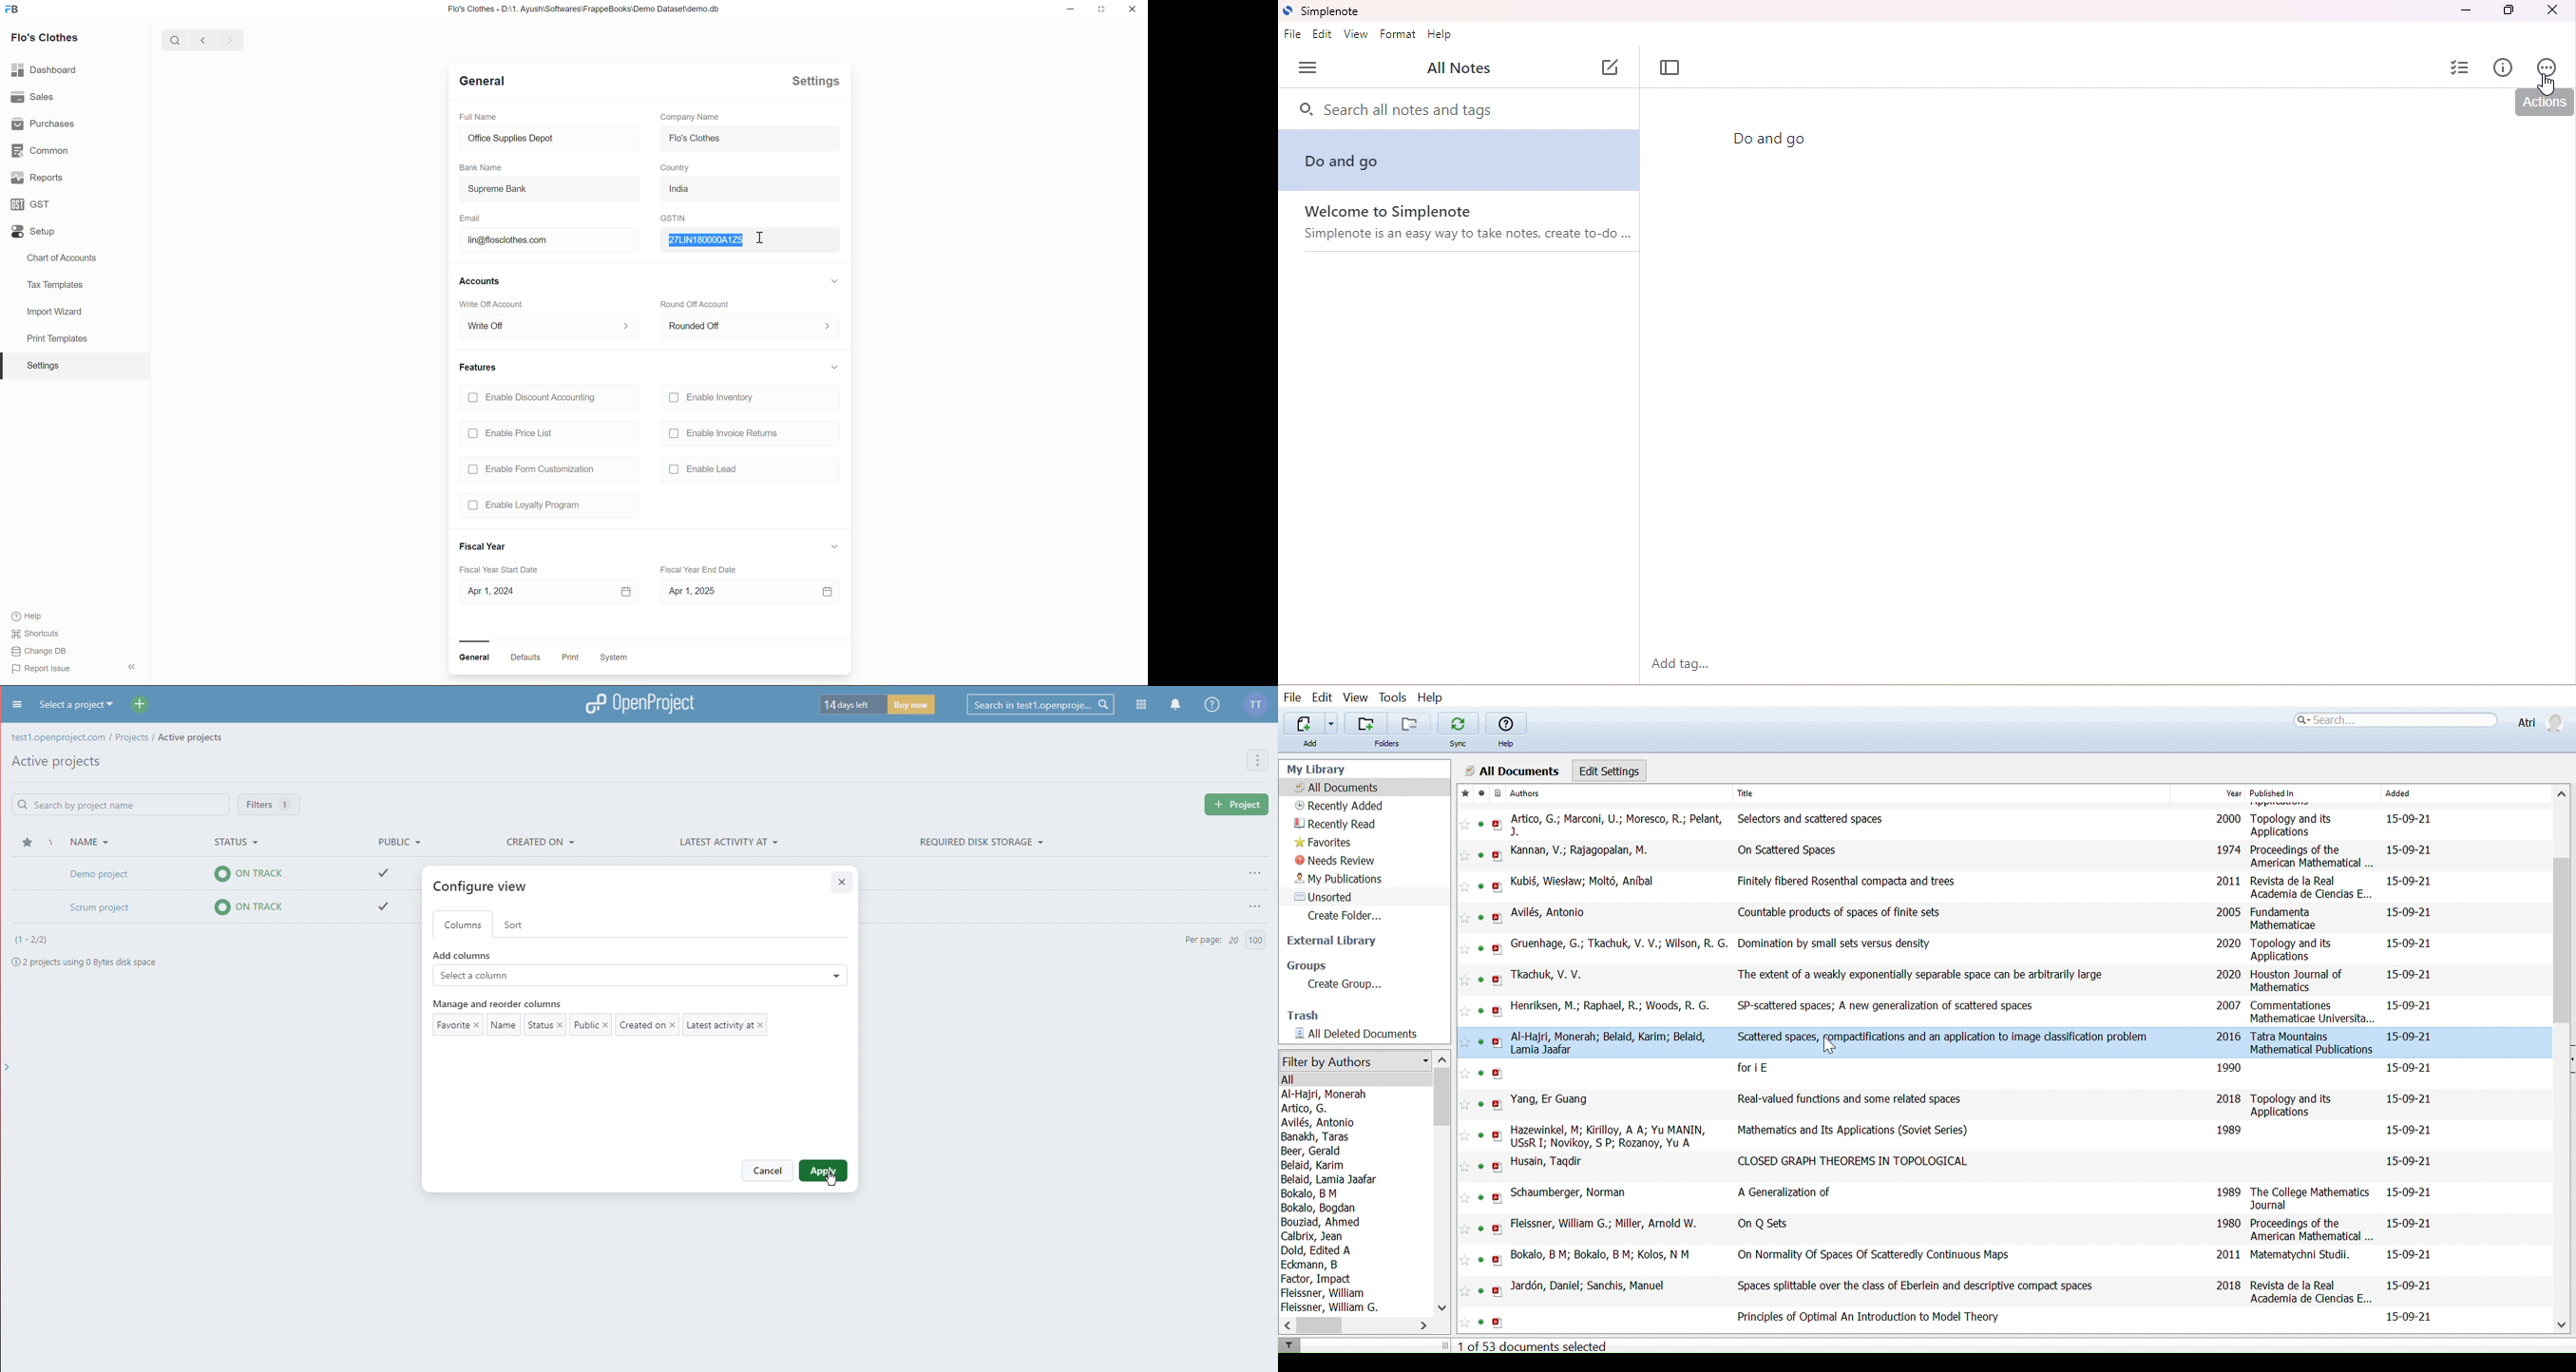 Image resolution: width=2576 pixels, height=1372 pixels. What do you see at coordinates (1479, 1104) in the screenshot?
I see `Reading status` at bounding box center [1479, 1104].